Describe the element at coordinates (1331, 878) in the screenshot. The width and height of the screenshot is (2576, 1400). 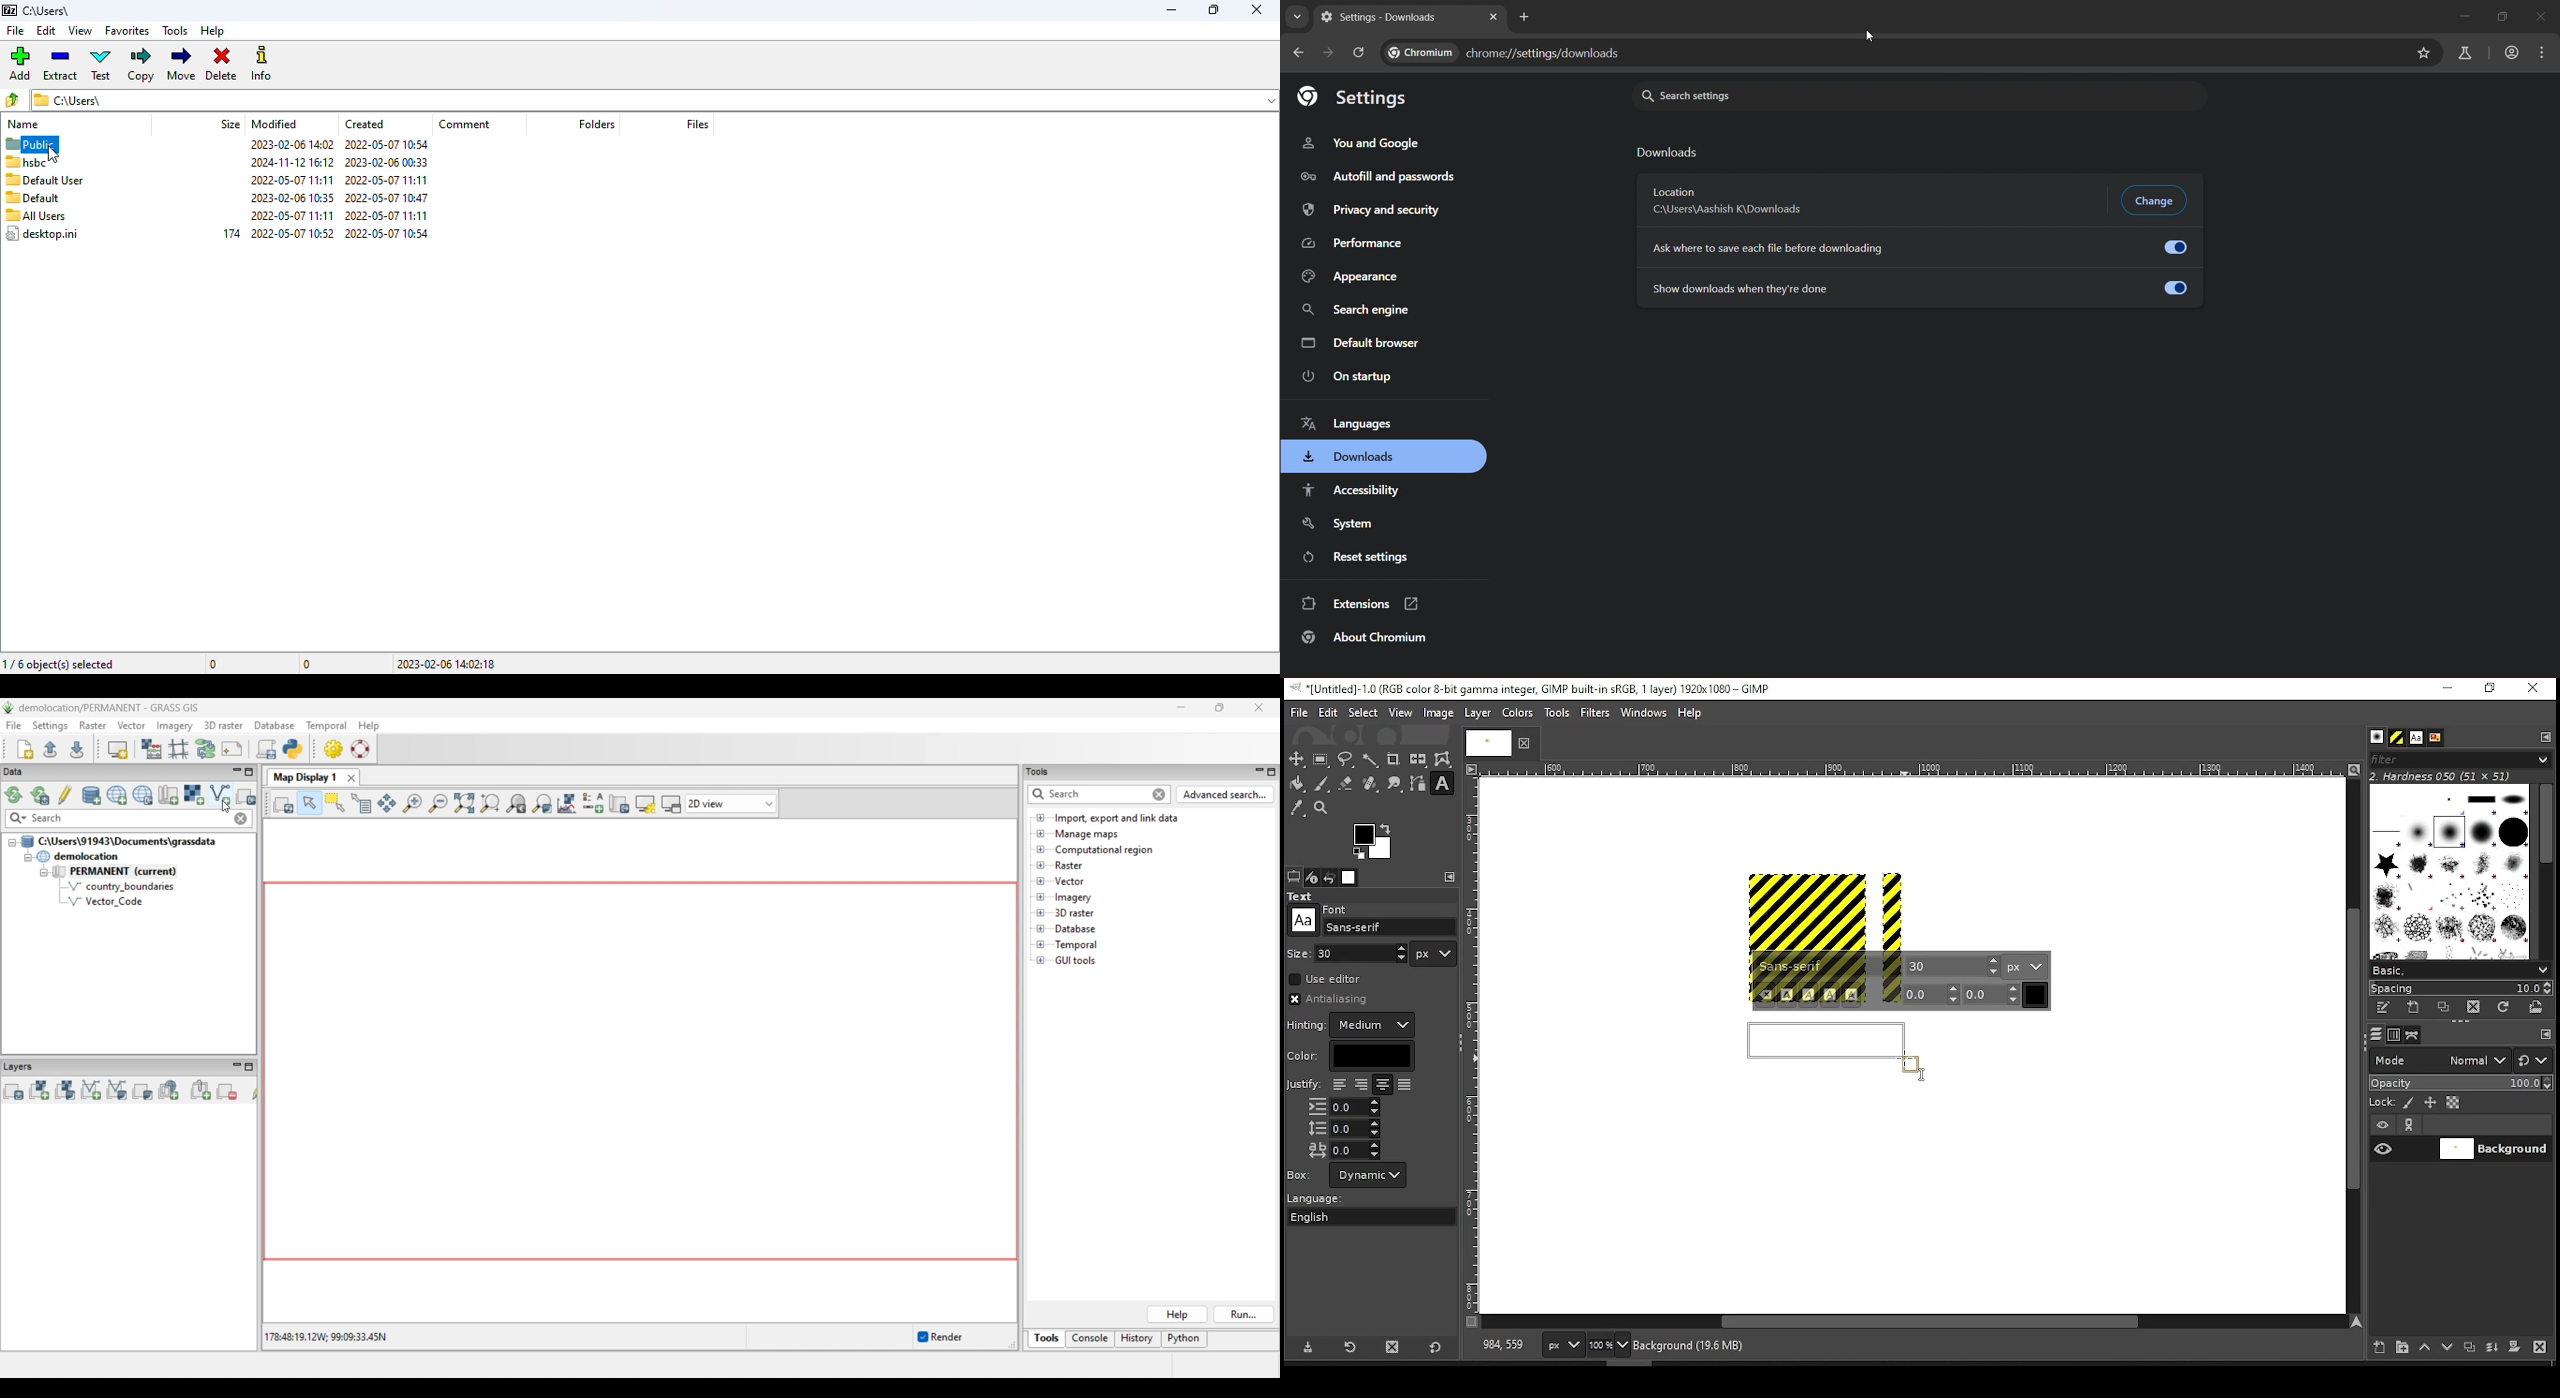
I see `undo history` at that location.